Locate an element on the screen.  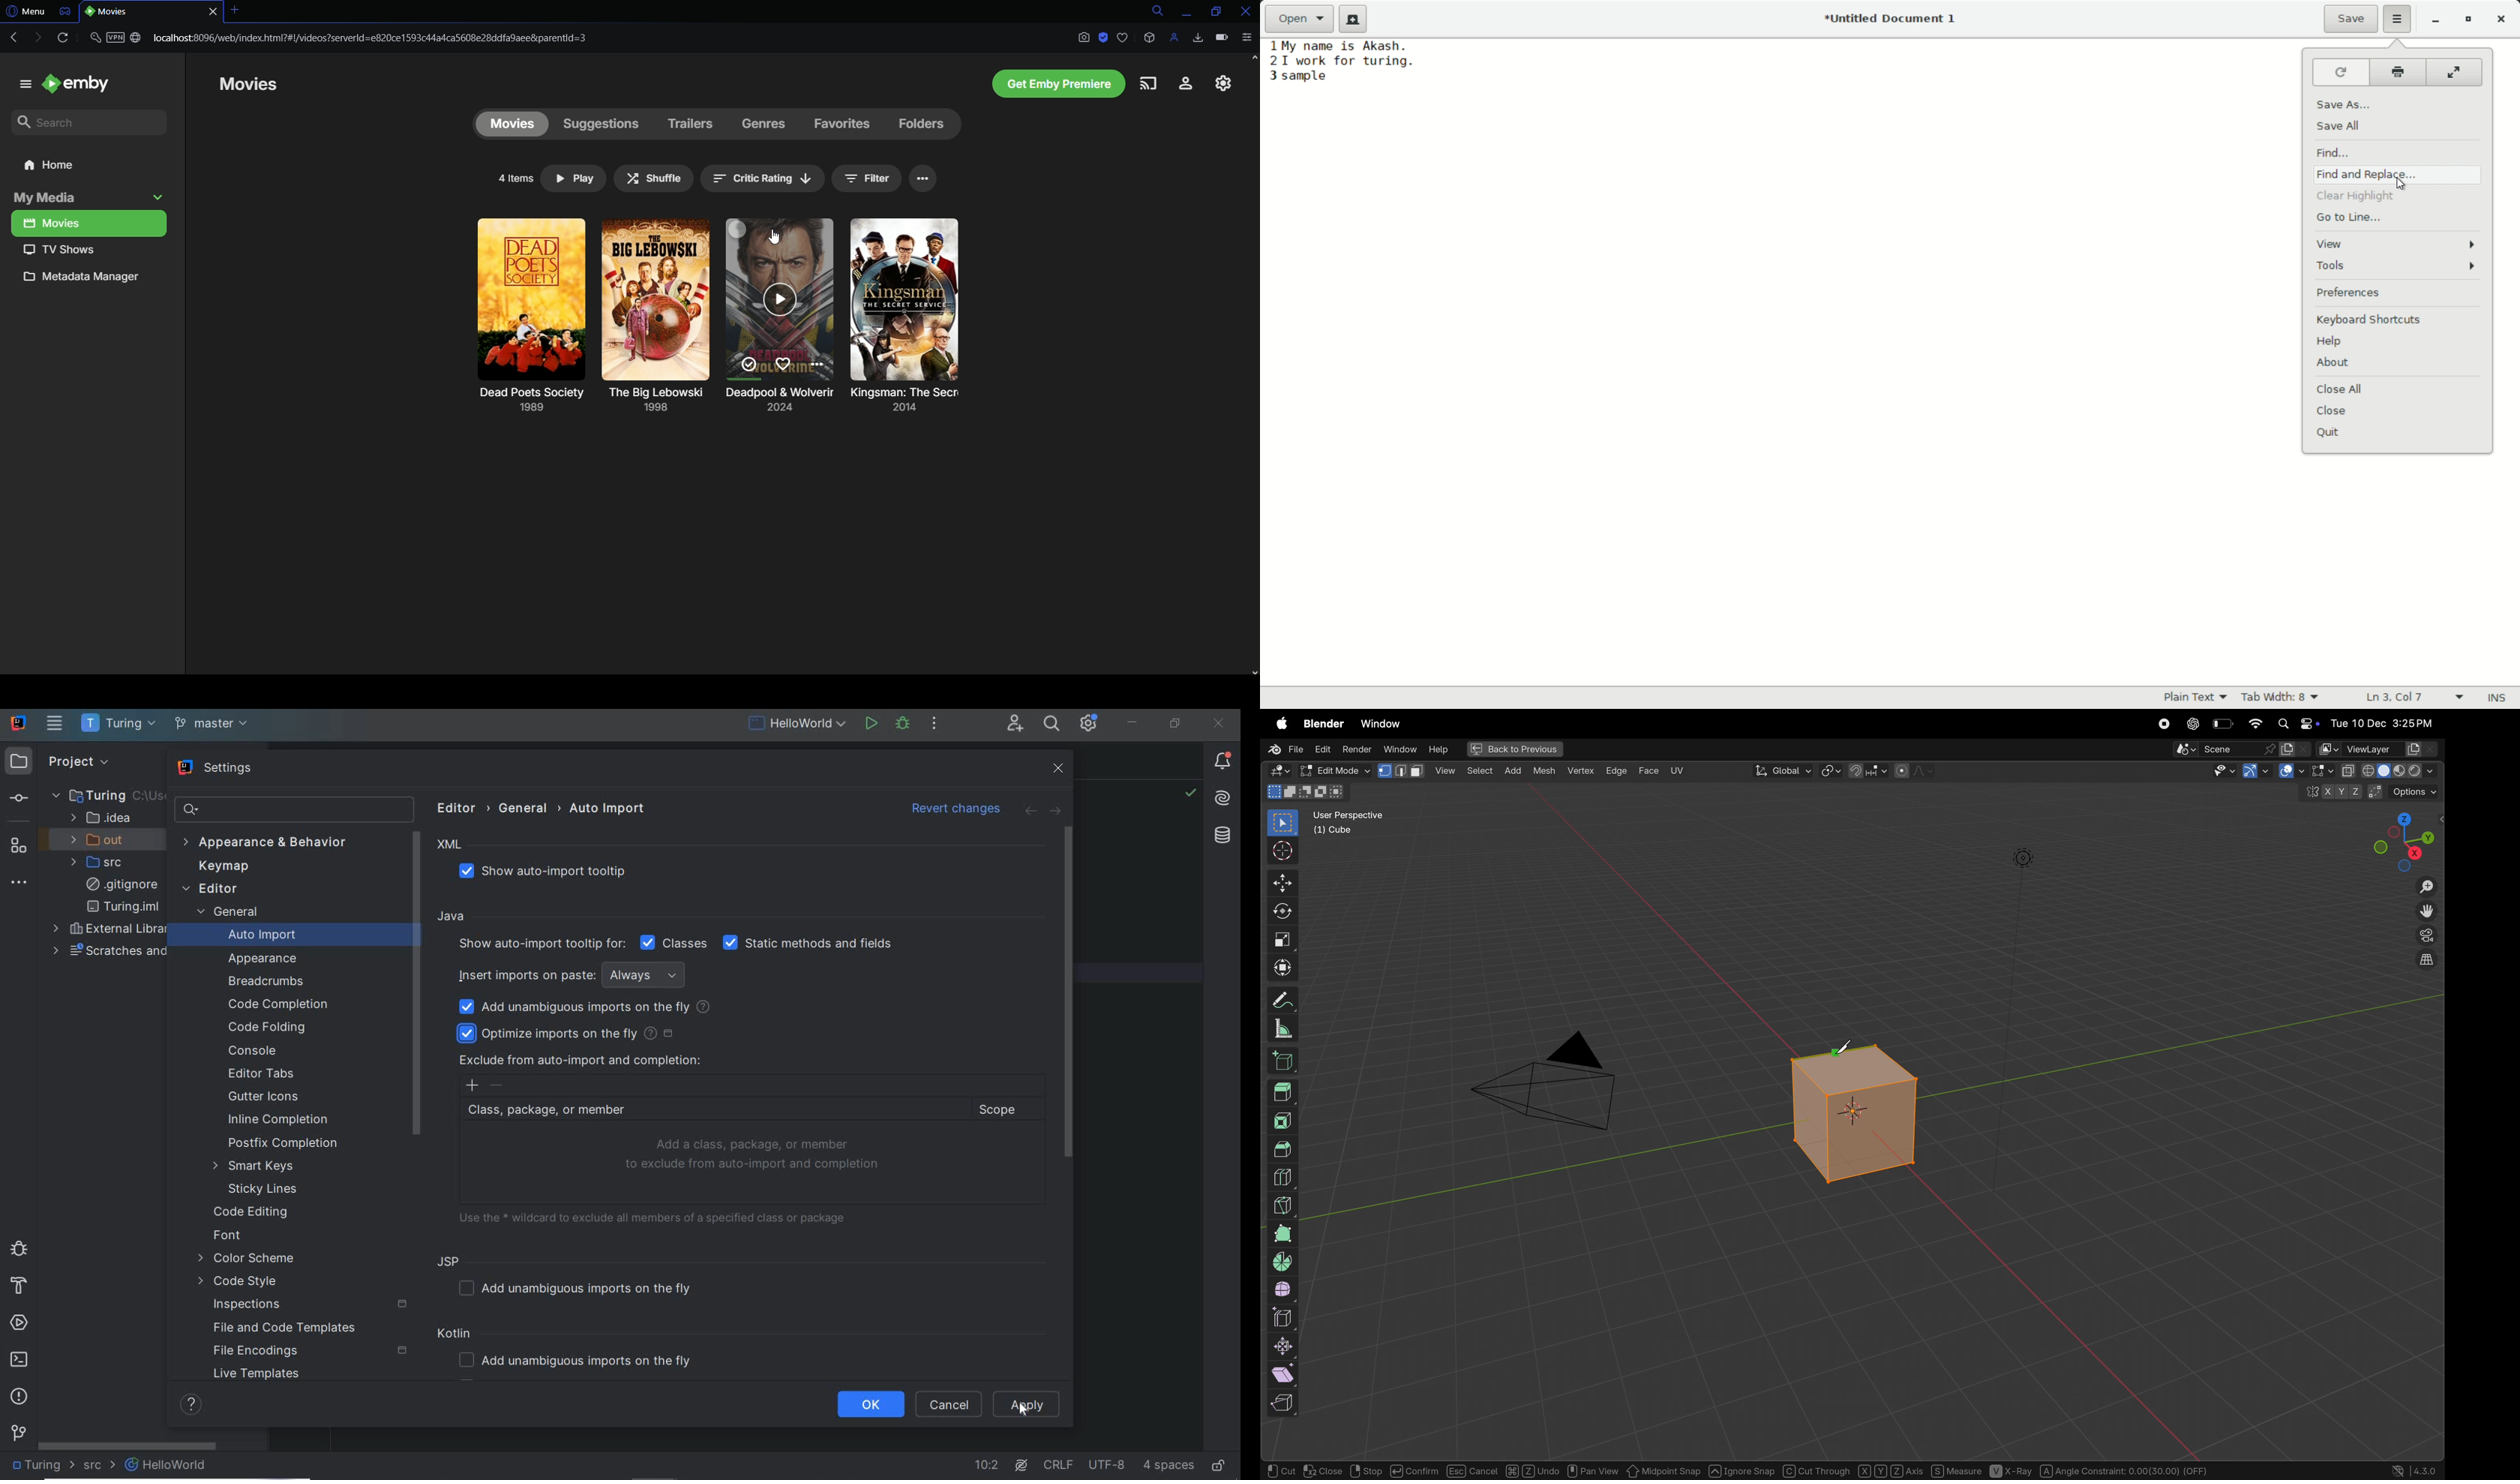
new document is located at coordinates (1357, 19).